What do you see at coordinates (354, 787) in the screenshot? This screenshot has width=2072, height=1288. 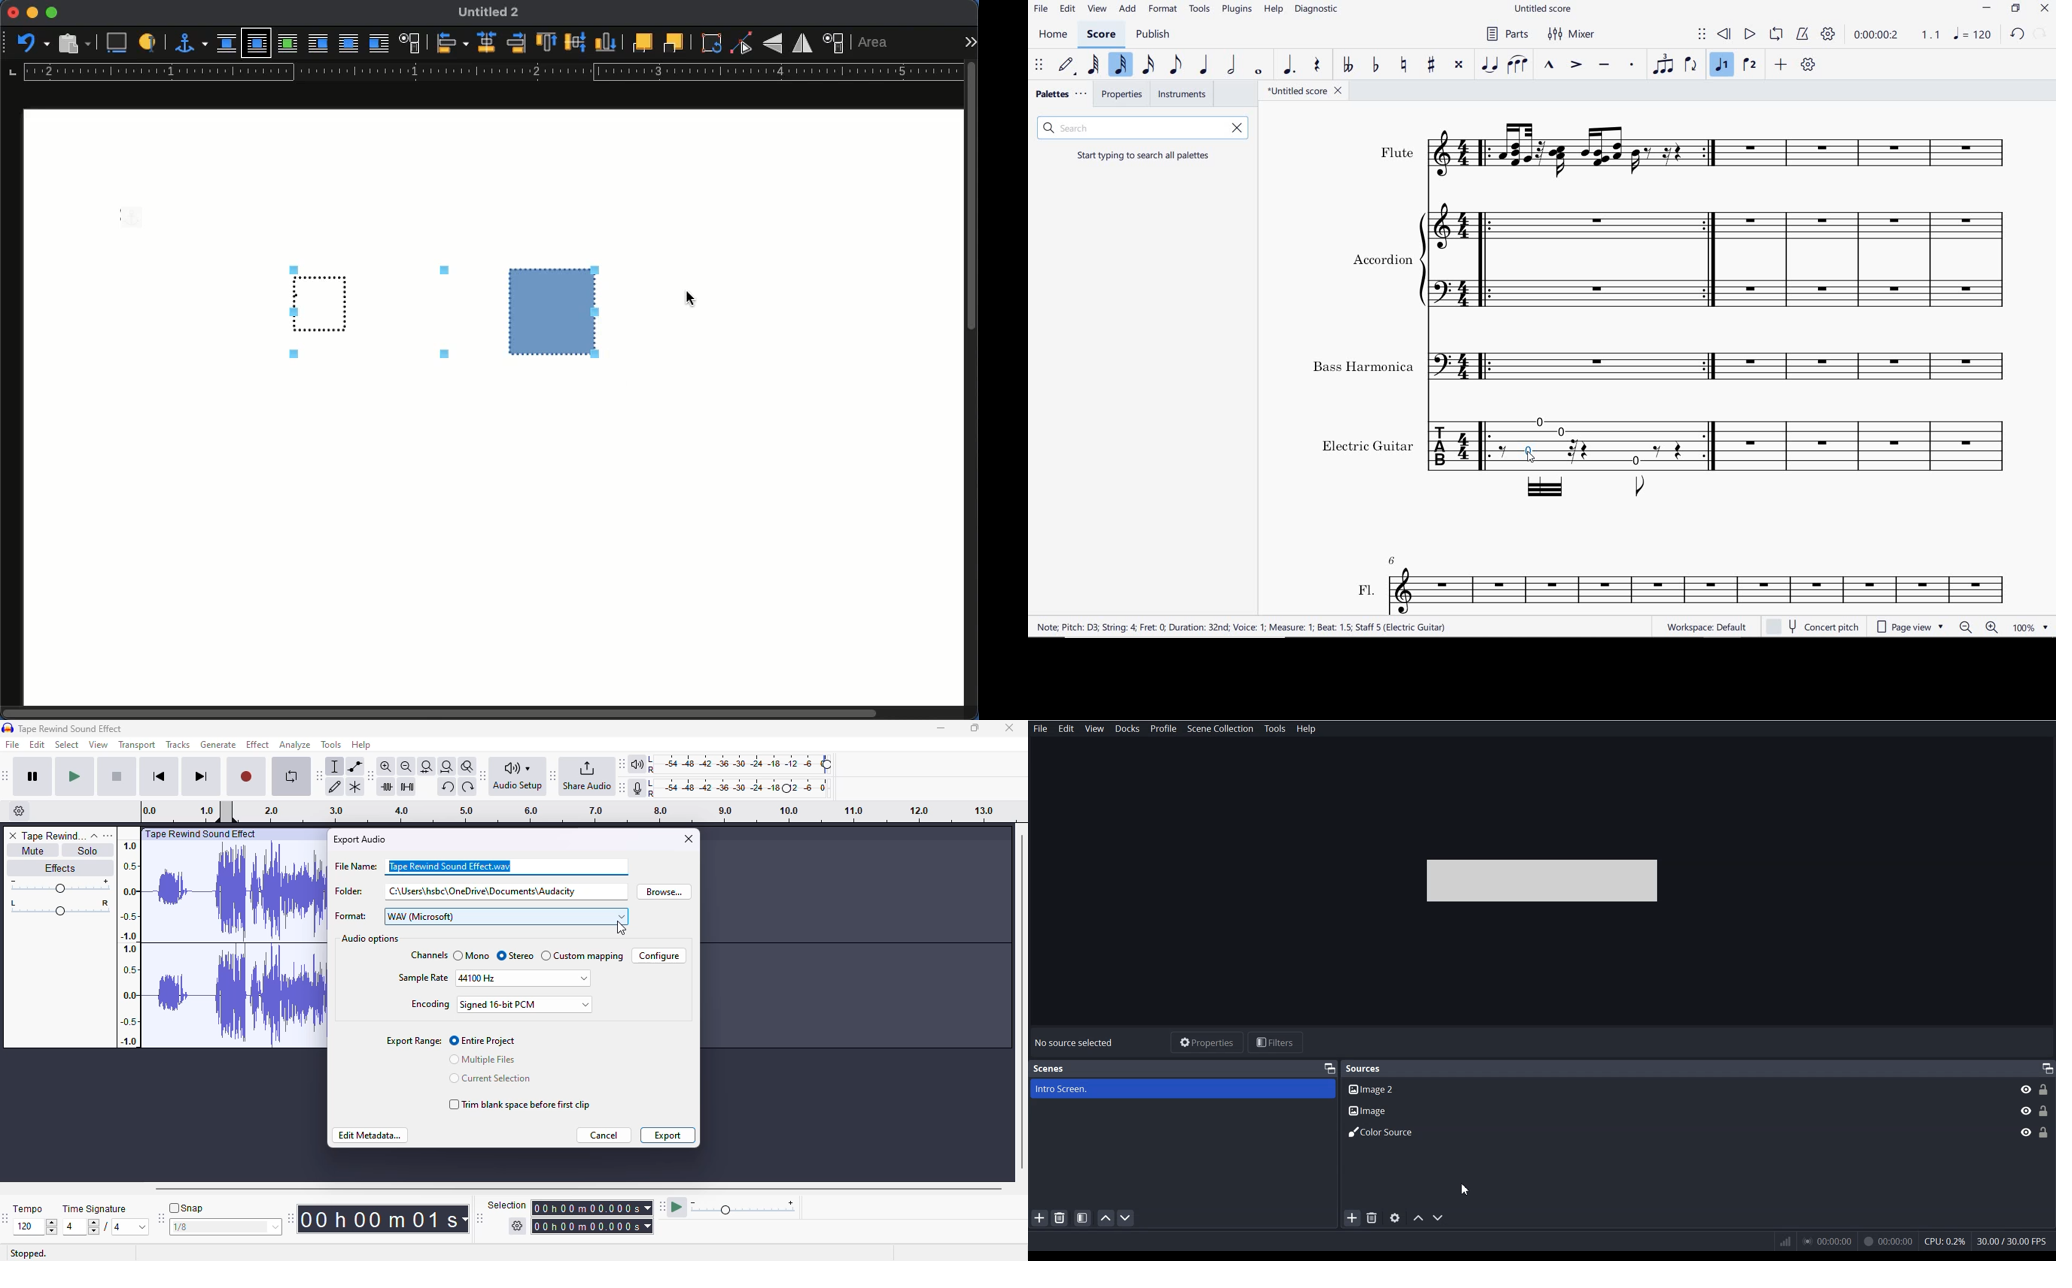 I see `multi-tool` at bounding box center [354, 787].